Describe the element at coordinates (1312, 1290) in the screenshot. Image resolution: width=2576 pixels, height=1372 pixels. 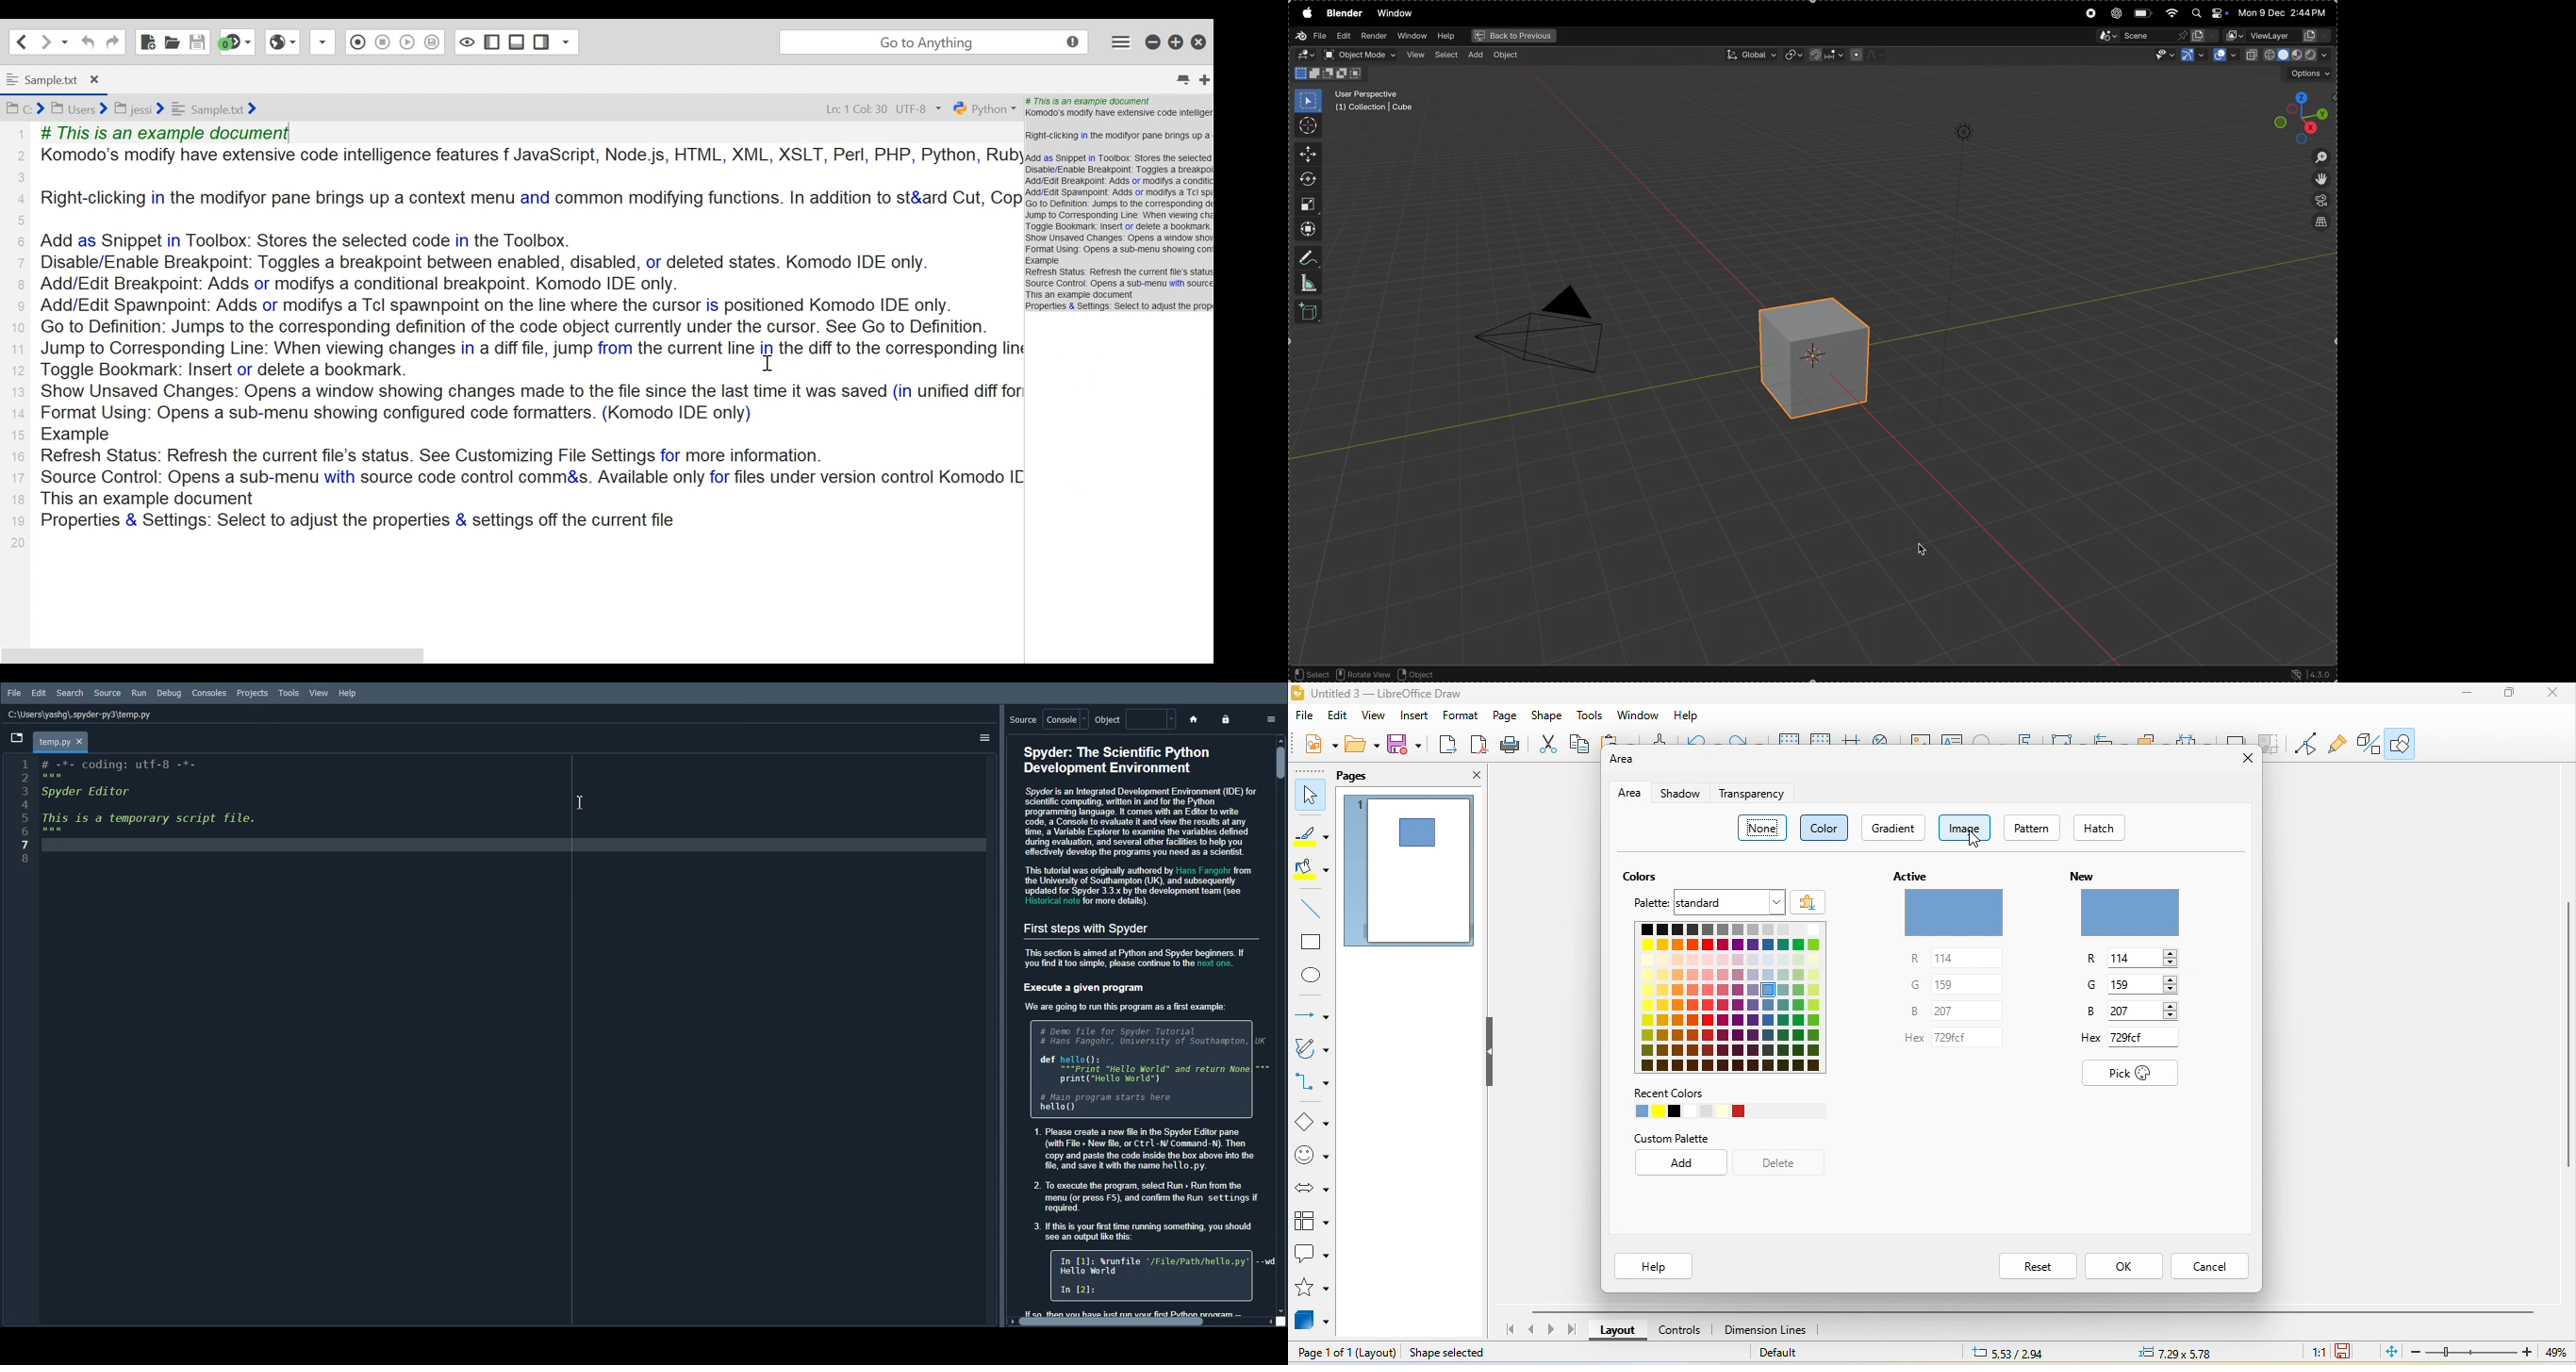
I see `stars and banners` at that location.